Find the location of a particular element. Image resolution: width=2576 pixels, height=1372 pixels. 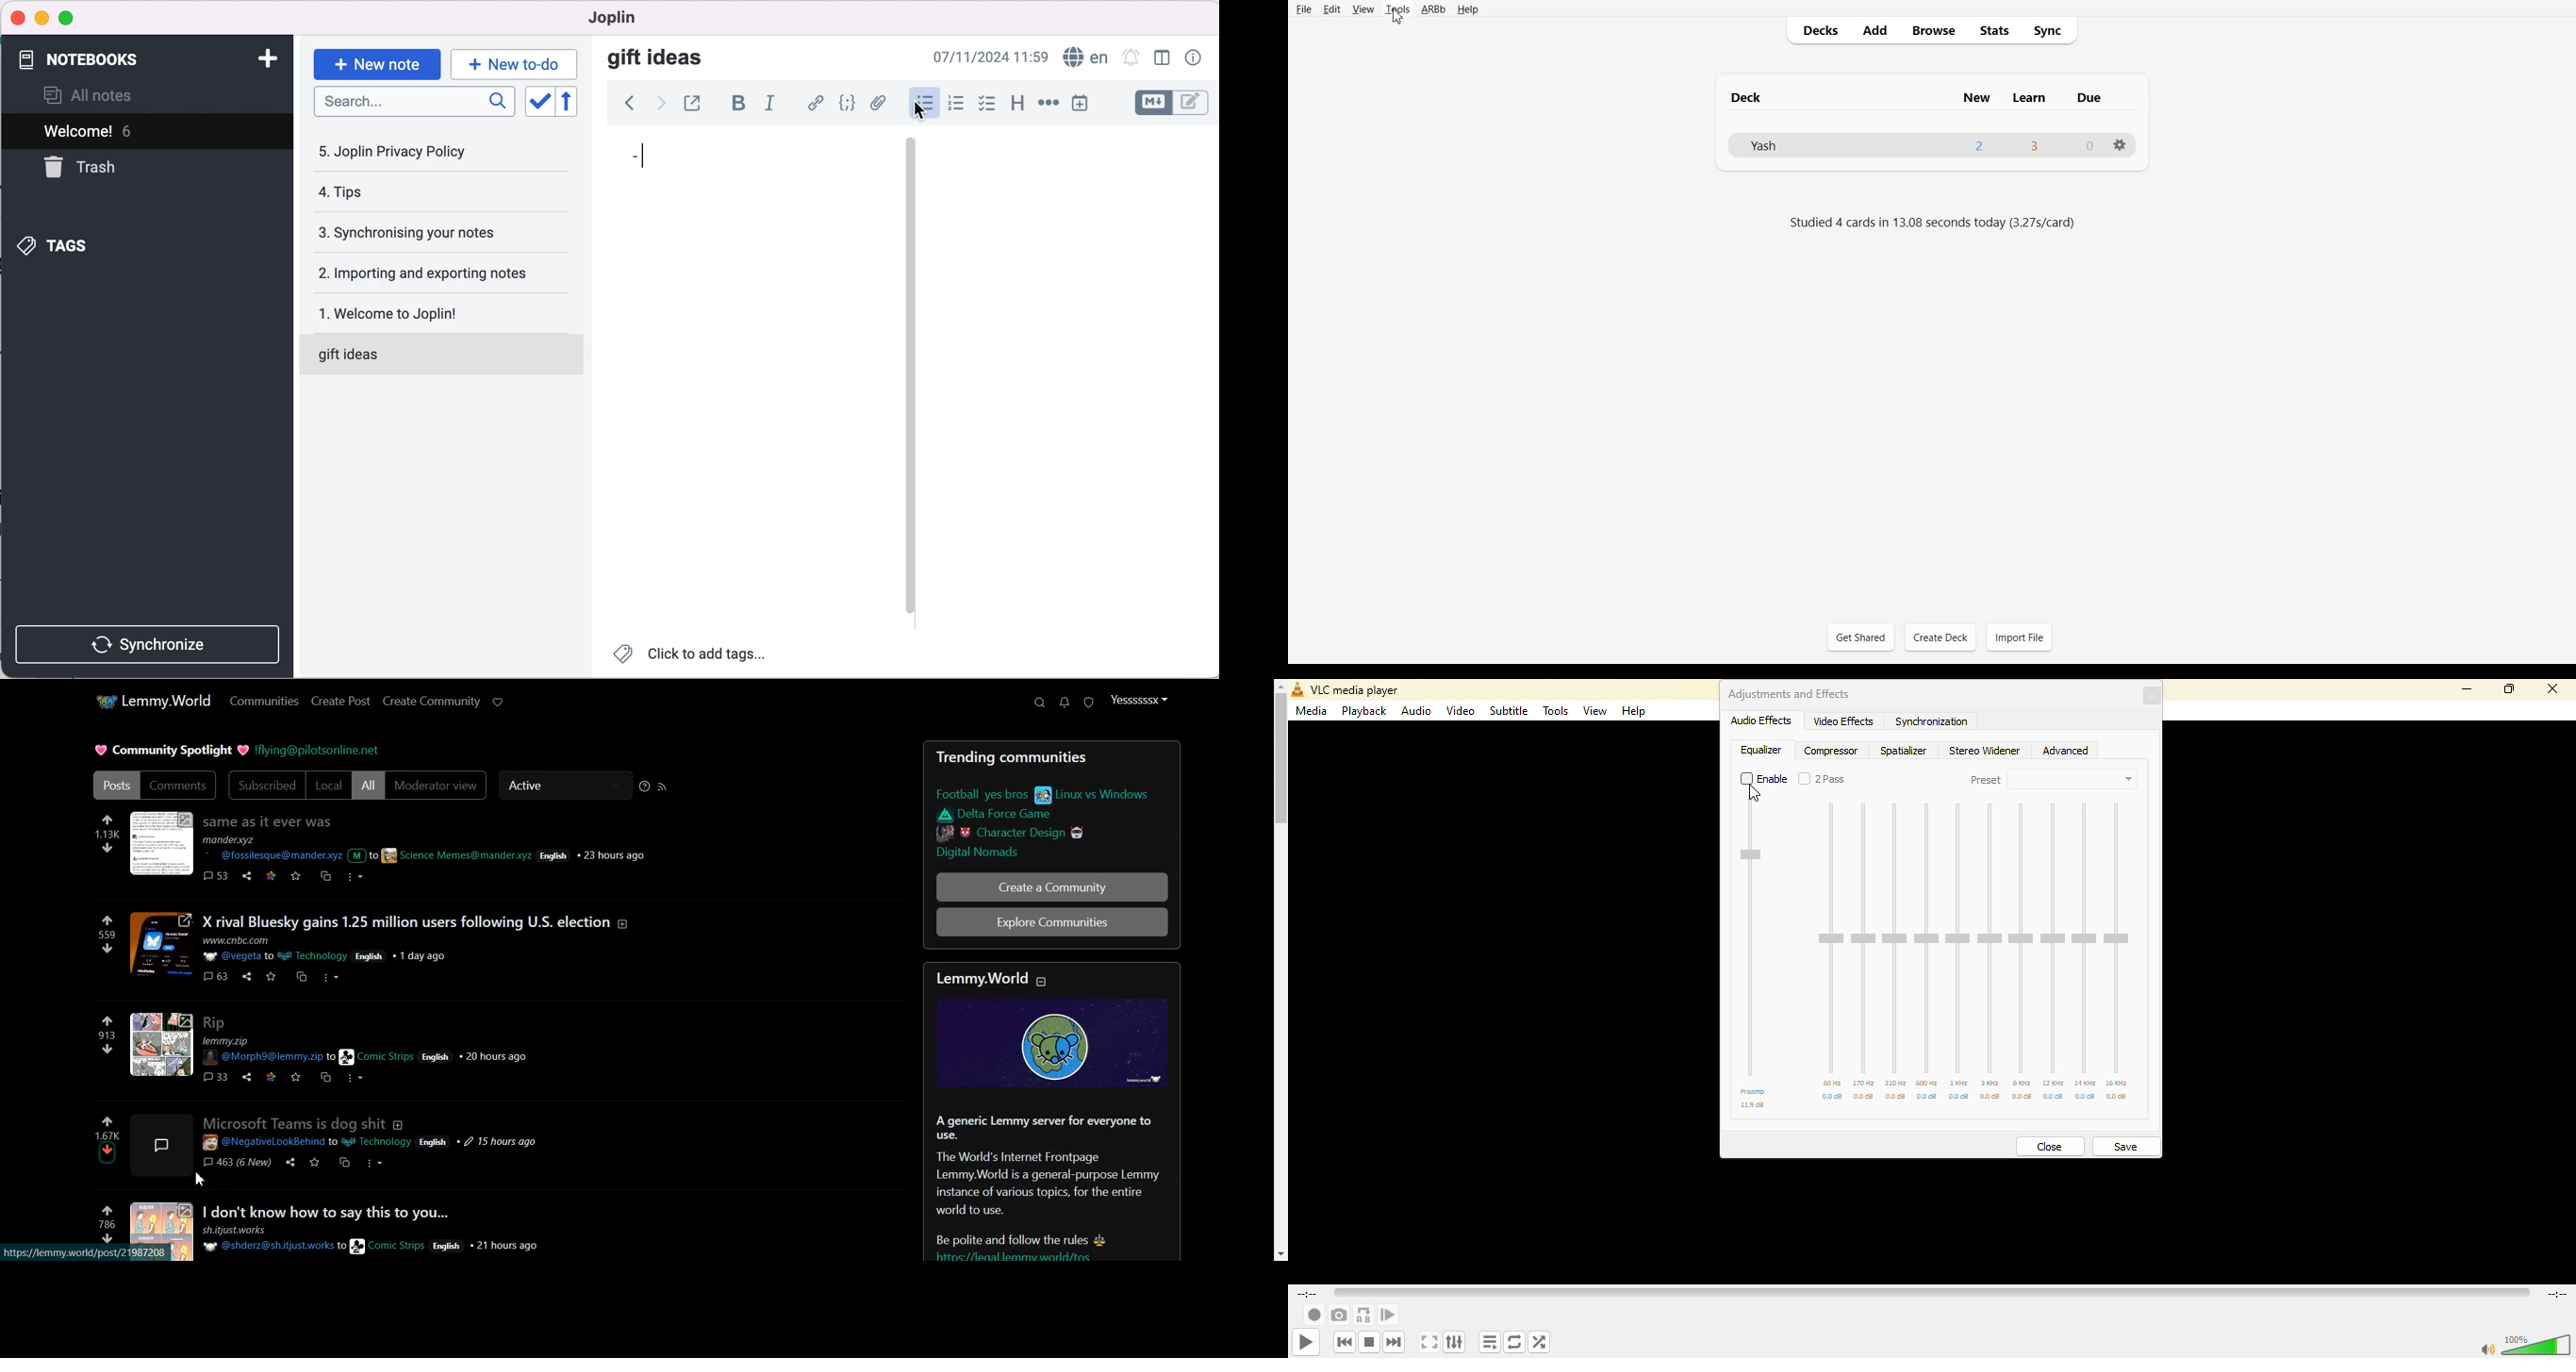

toggle editors is located at coordinates (1170, 103).